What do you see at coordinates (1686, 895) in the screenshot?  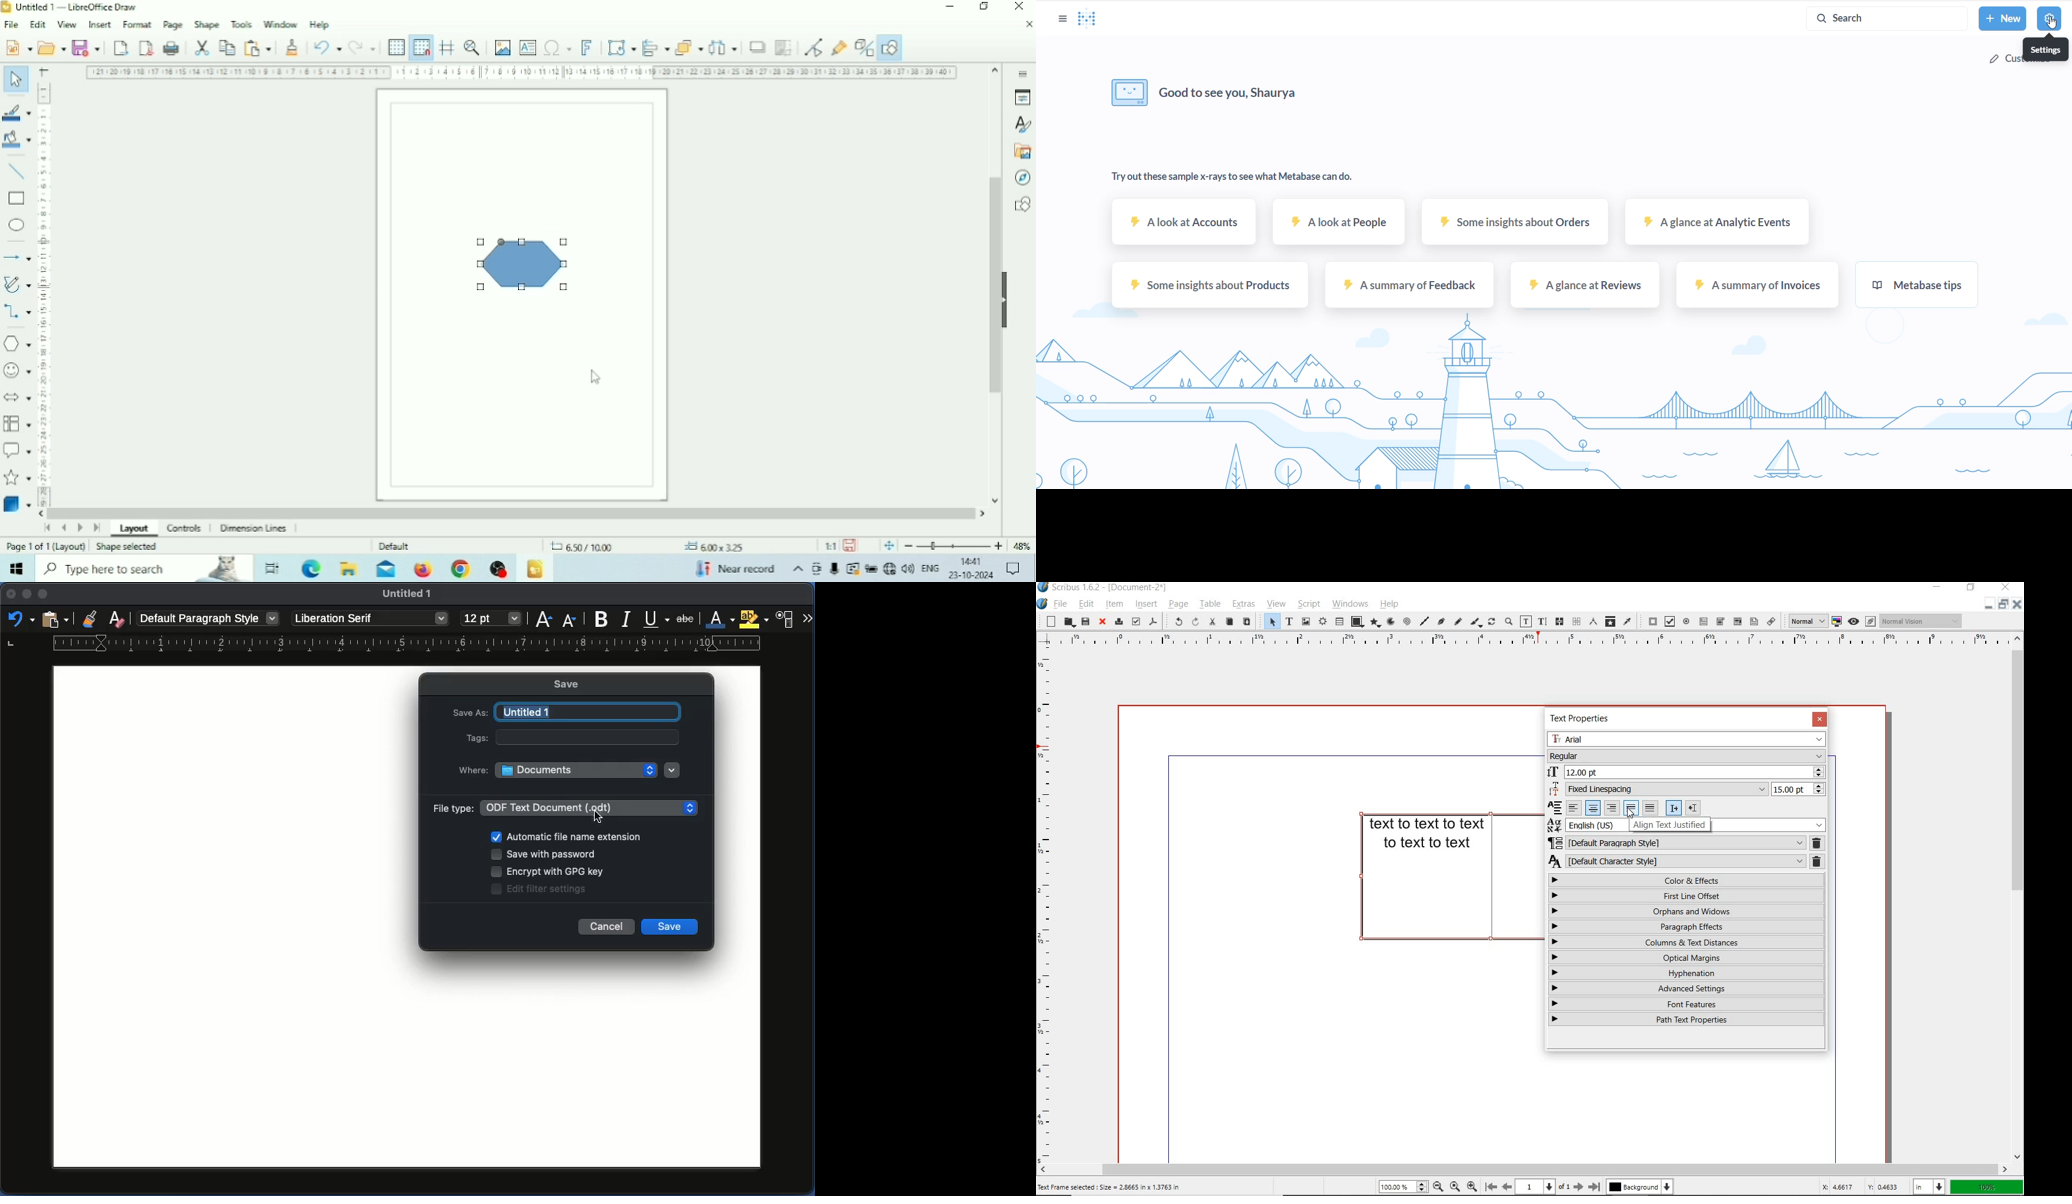 I see `FIRST LINE OFFSET` at bounding box center [1686, 895].